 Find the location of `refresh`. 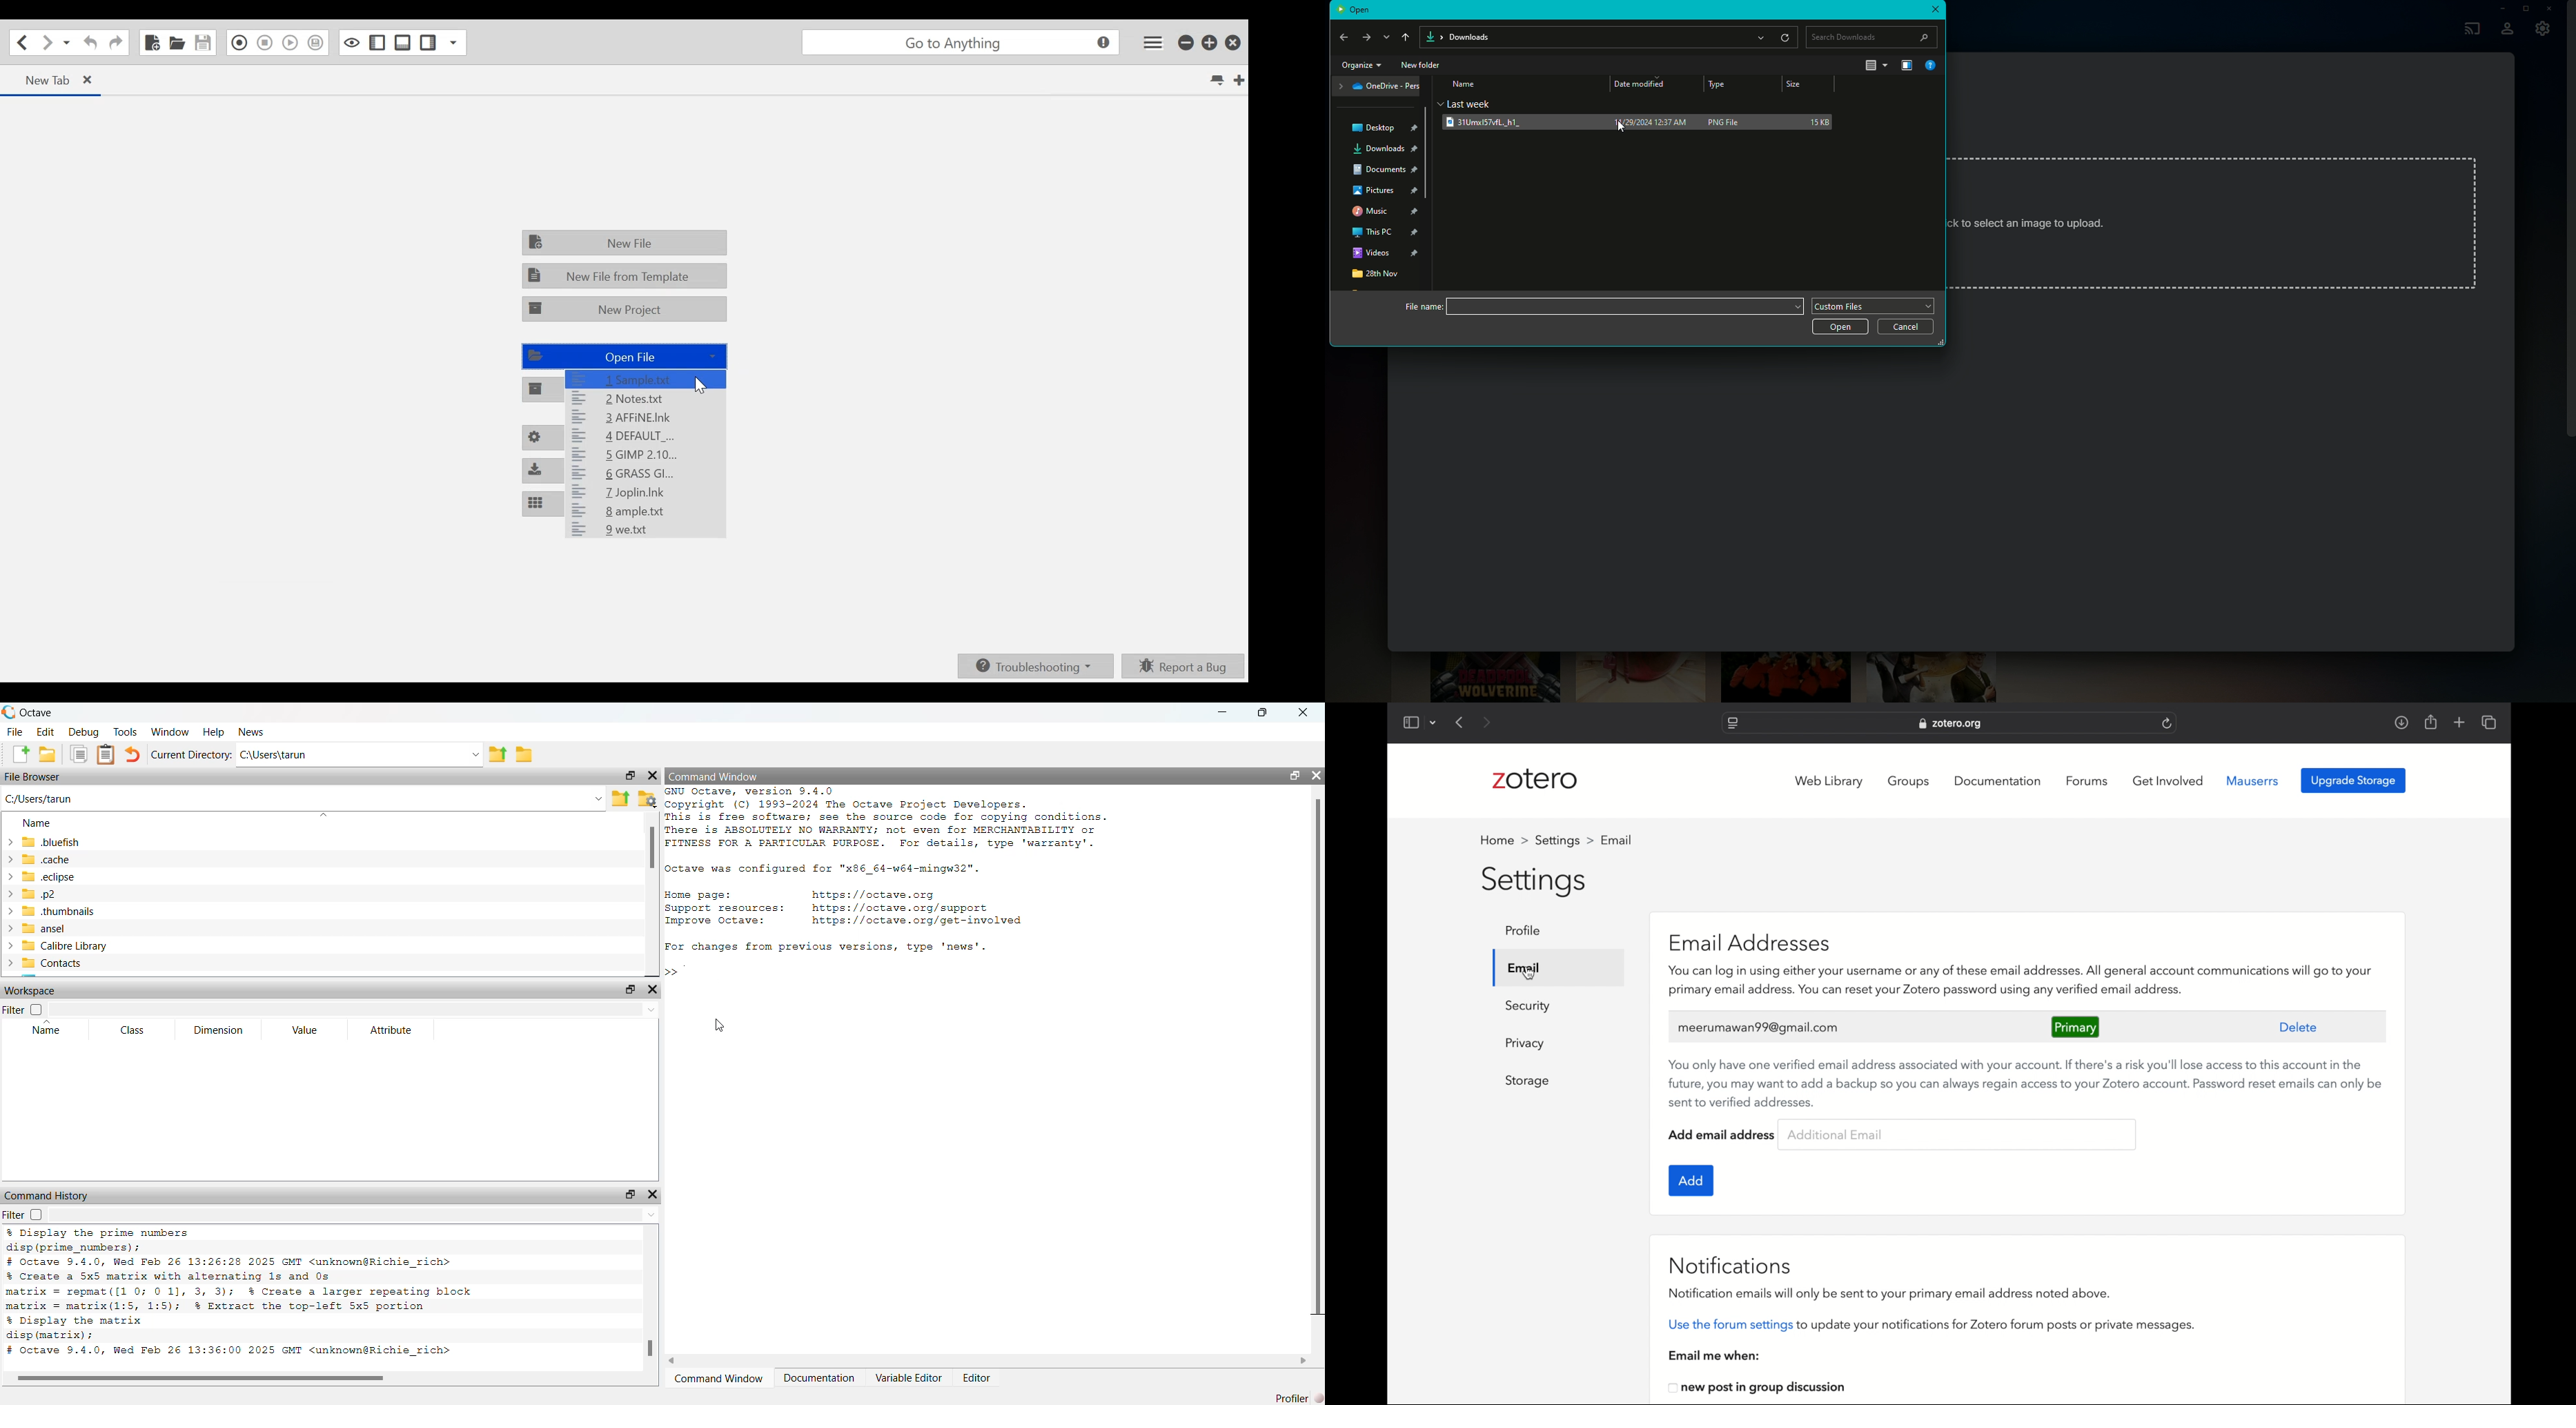

refresh is located at coordinates (2167, 723).